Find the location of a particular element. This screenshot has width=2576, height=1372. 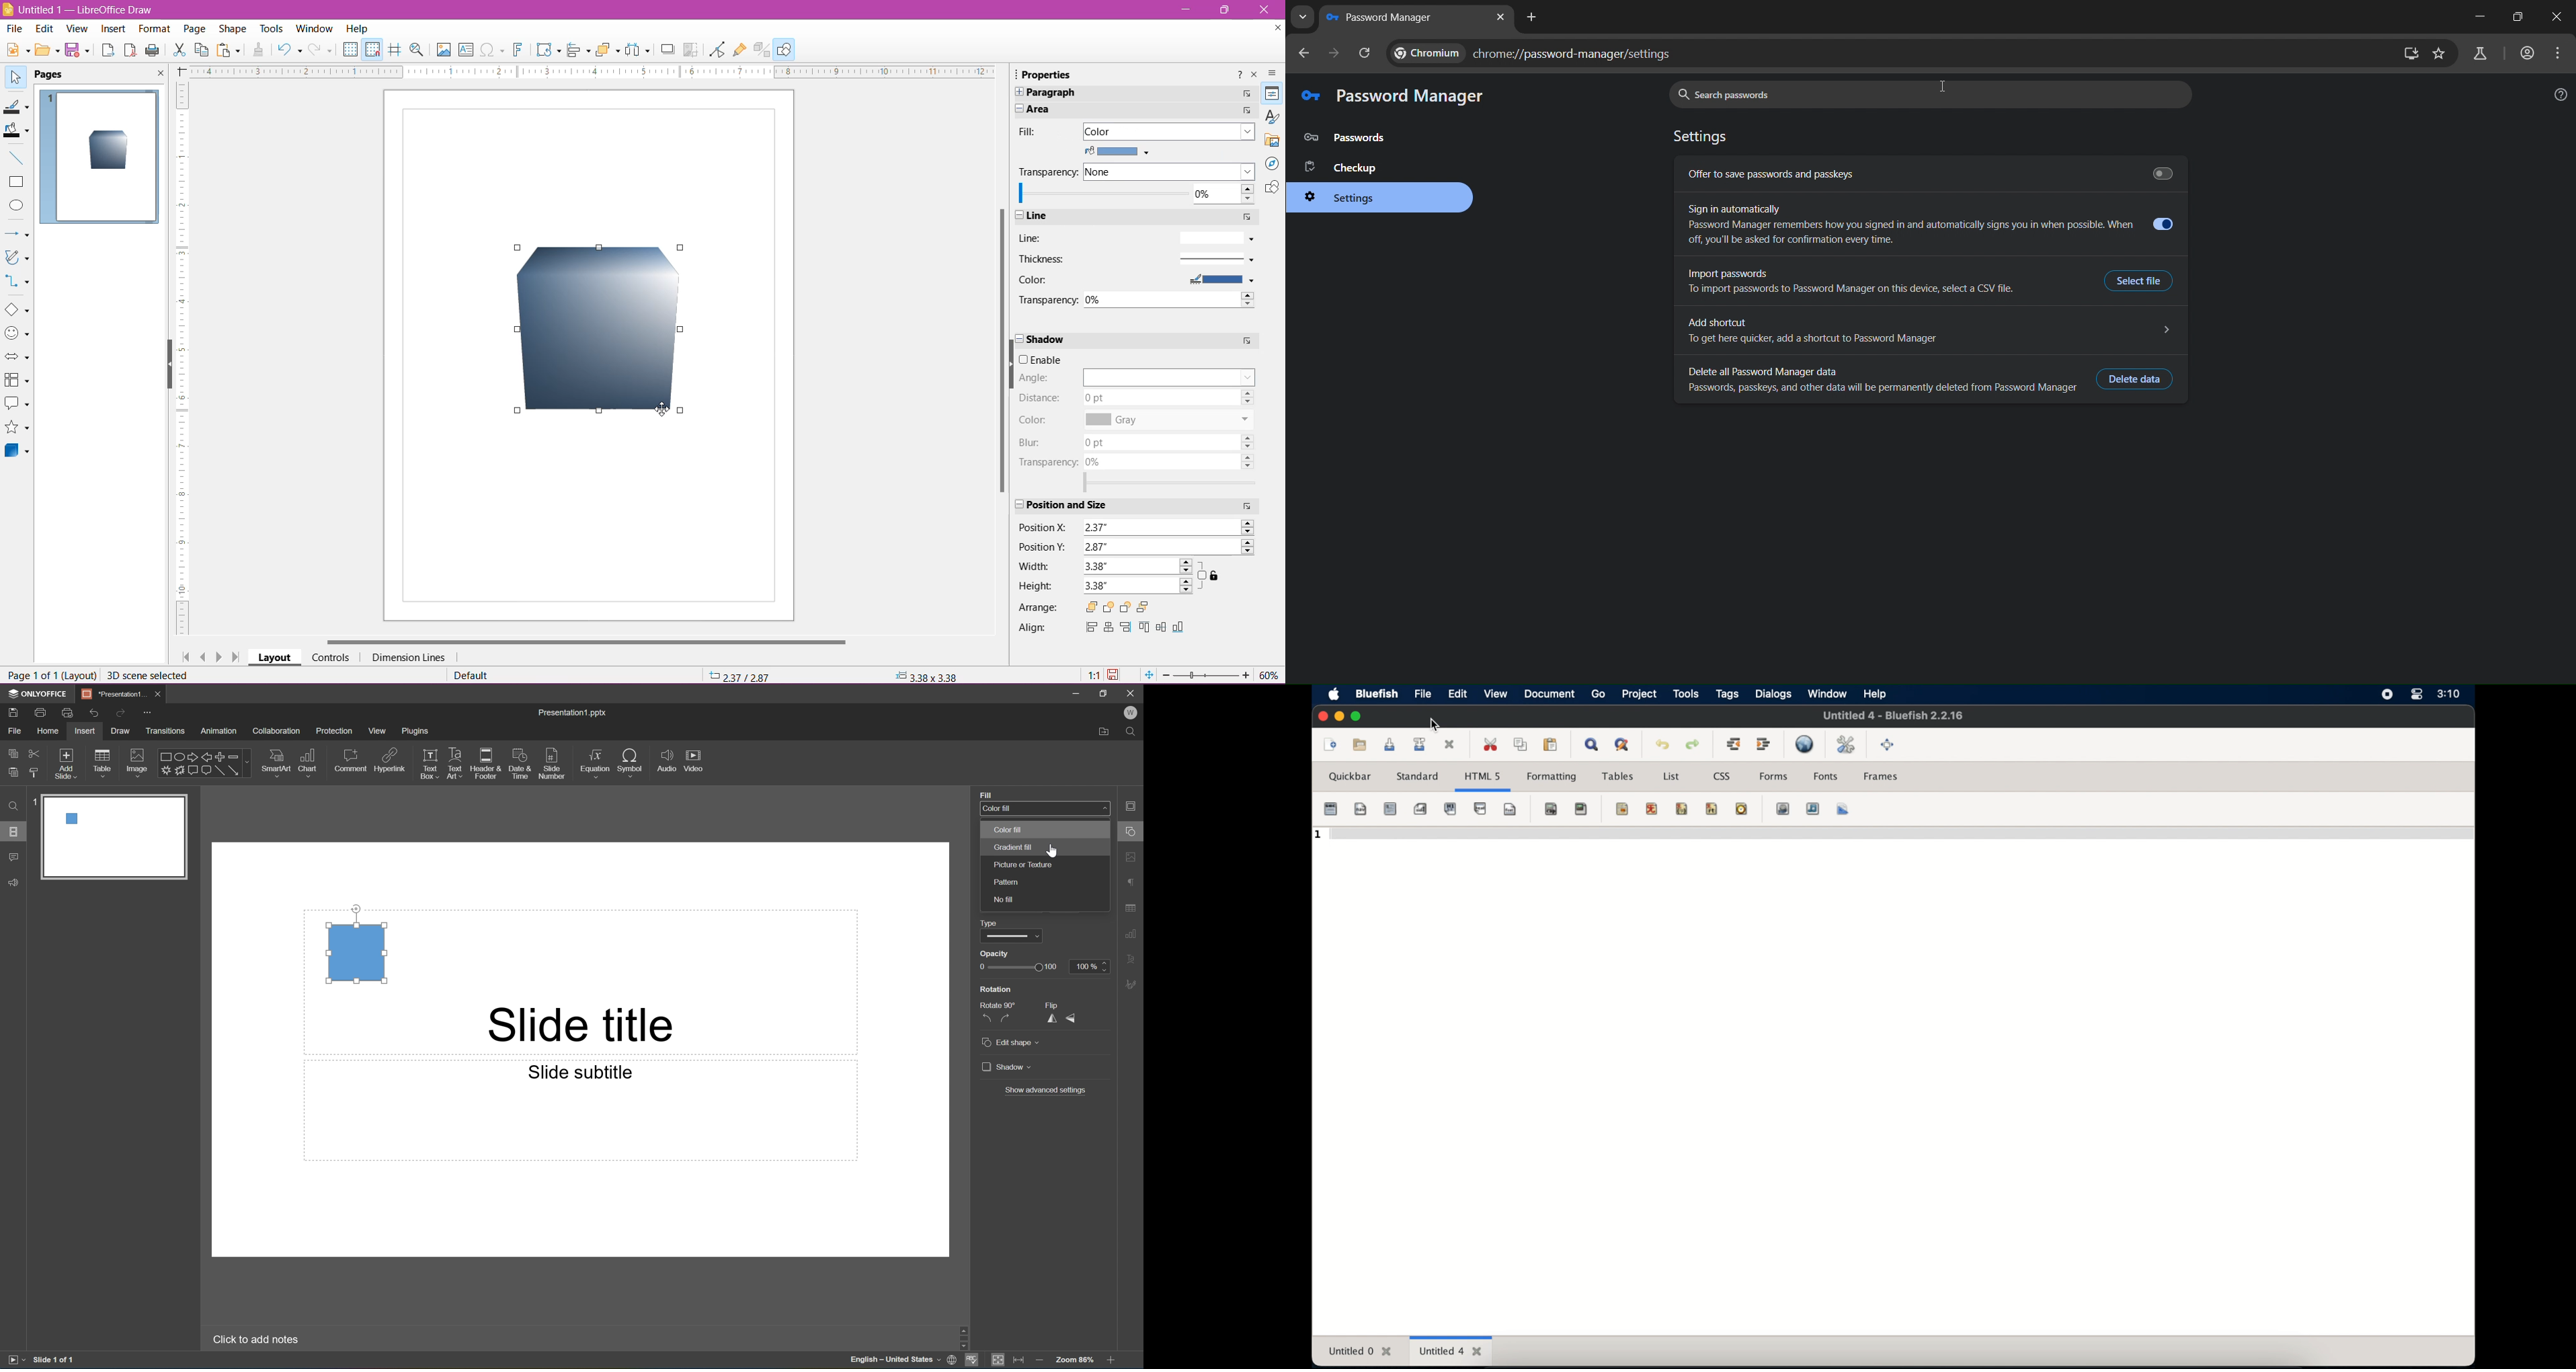

tags is located at coordinates (1728, 695).